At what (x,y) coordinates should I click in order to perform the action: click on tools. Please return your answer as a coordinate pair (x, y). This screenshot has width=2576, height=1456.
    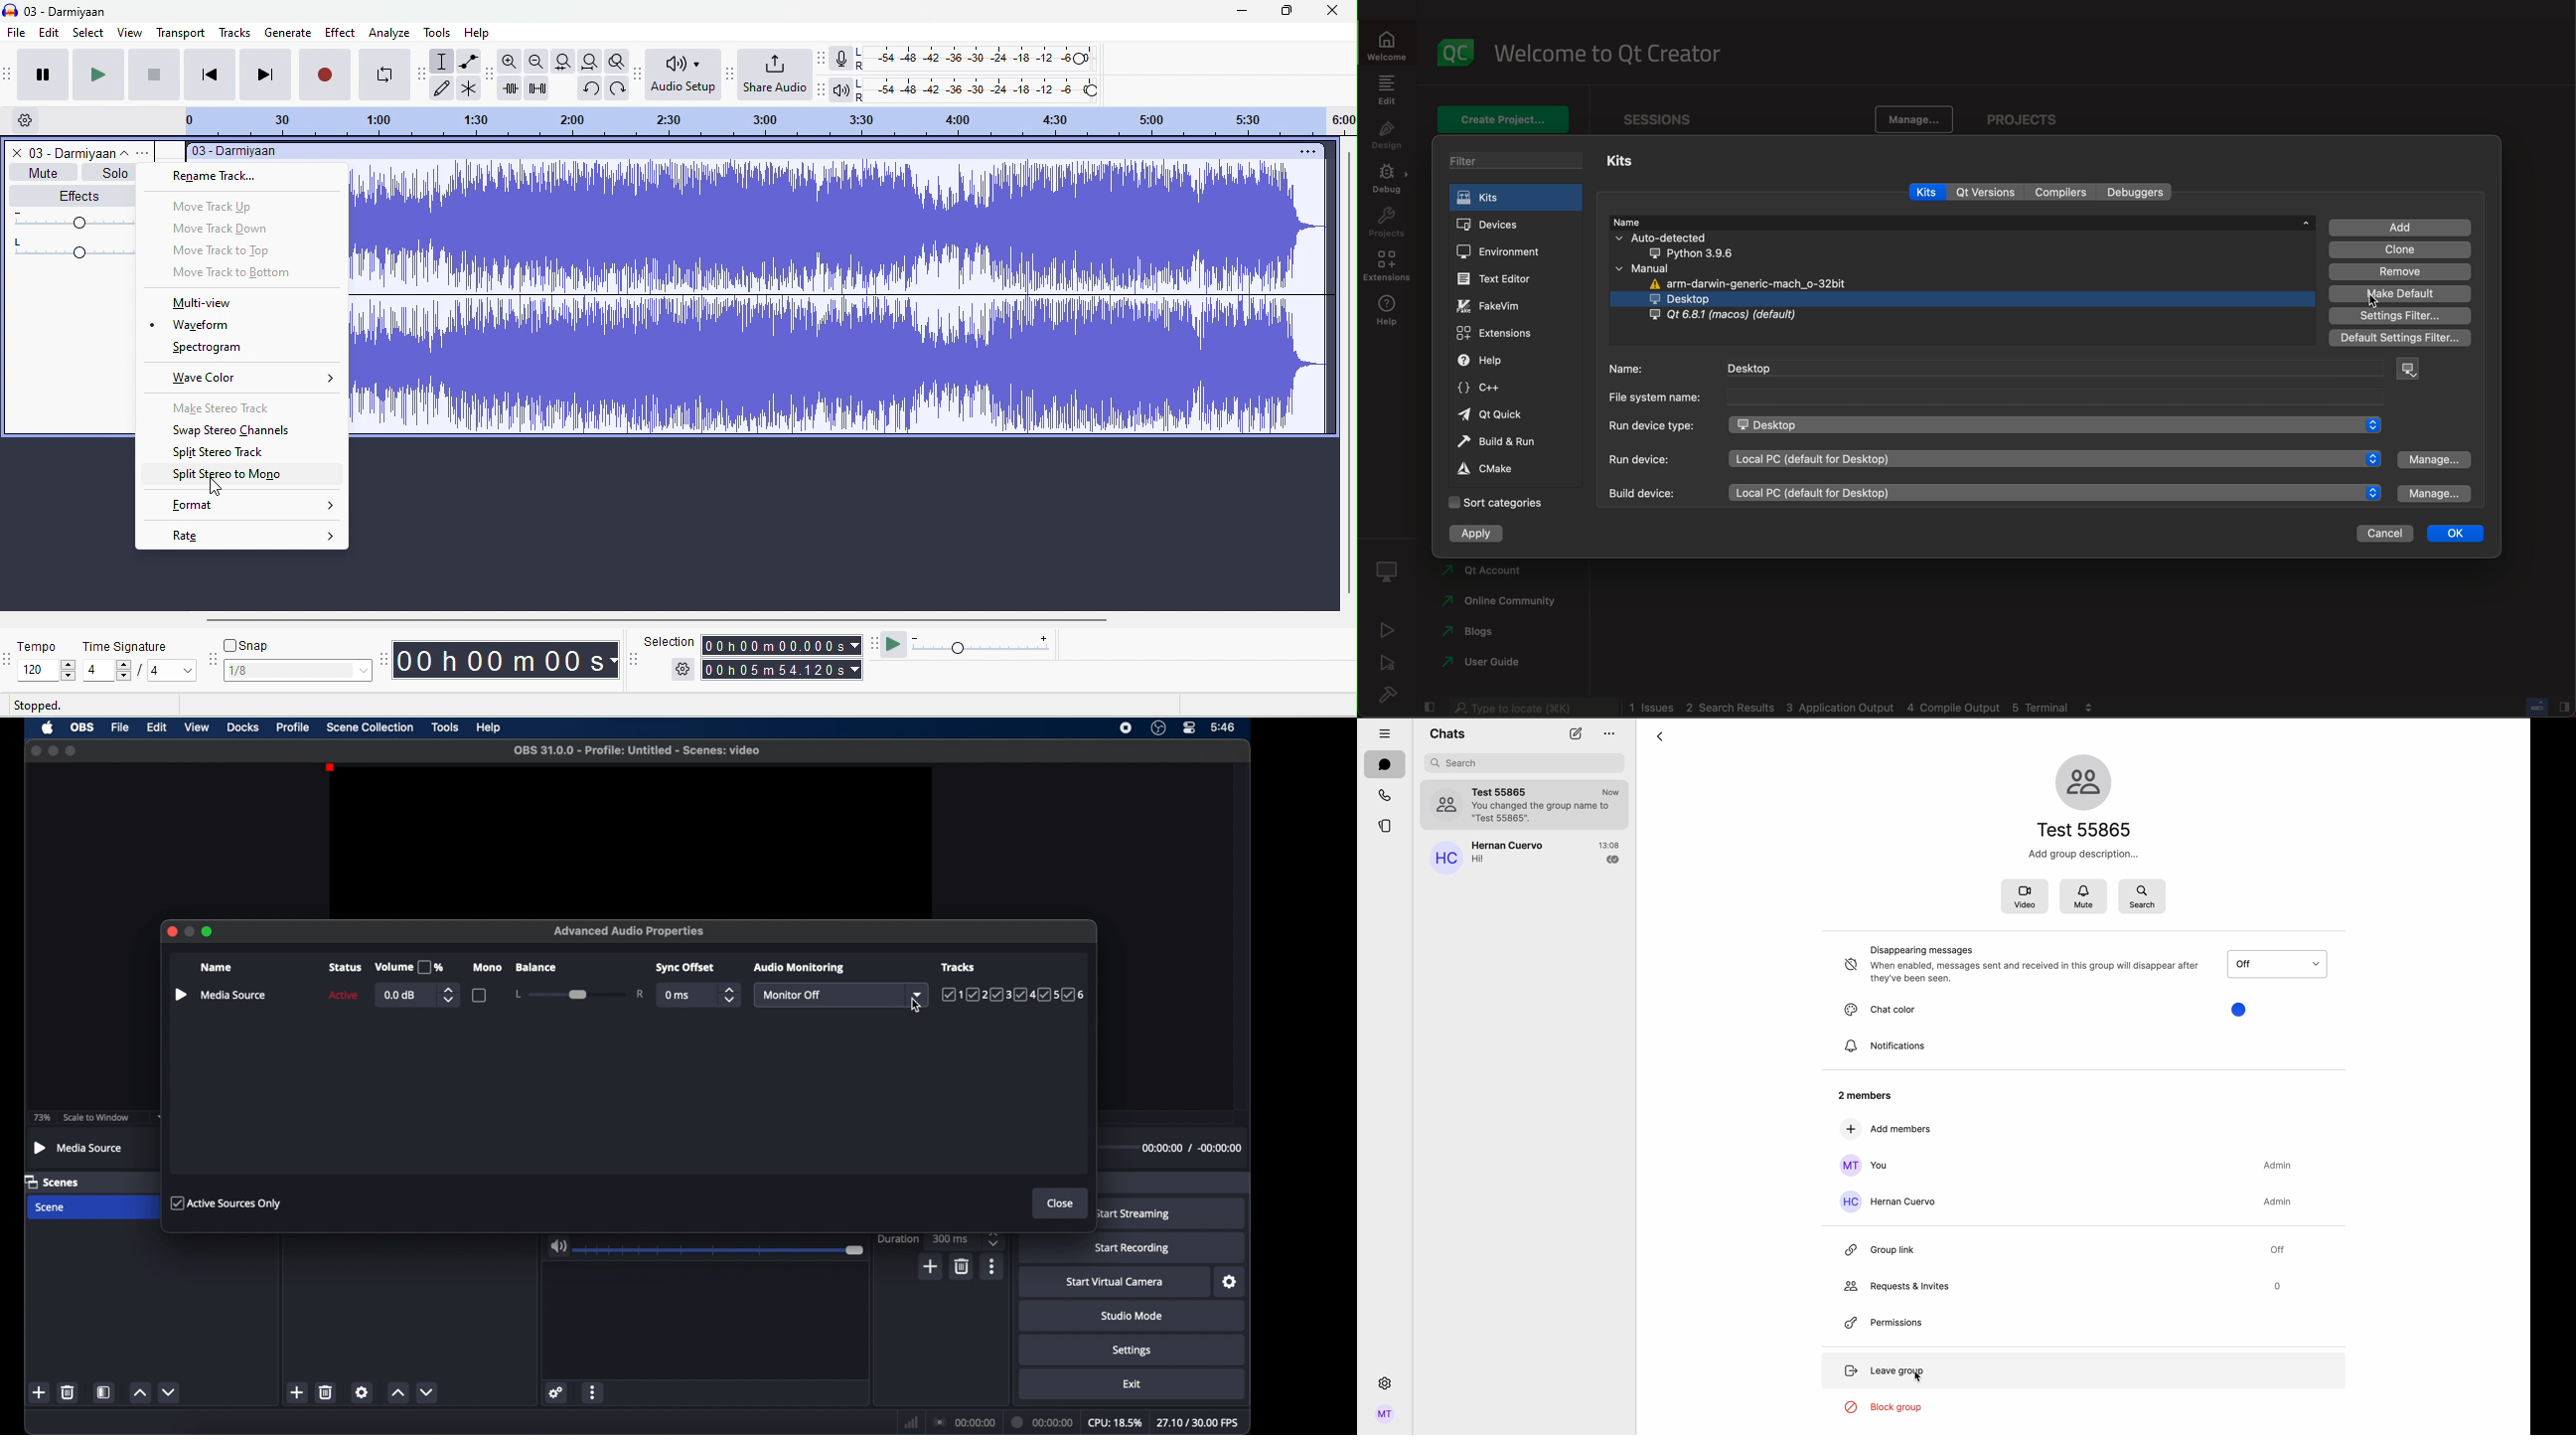
    Looking at the image, I should click on (436, 32).